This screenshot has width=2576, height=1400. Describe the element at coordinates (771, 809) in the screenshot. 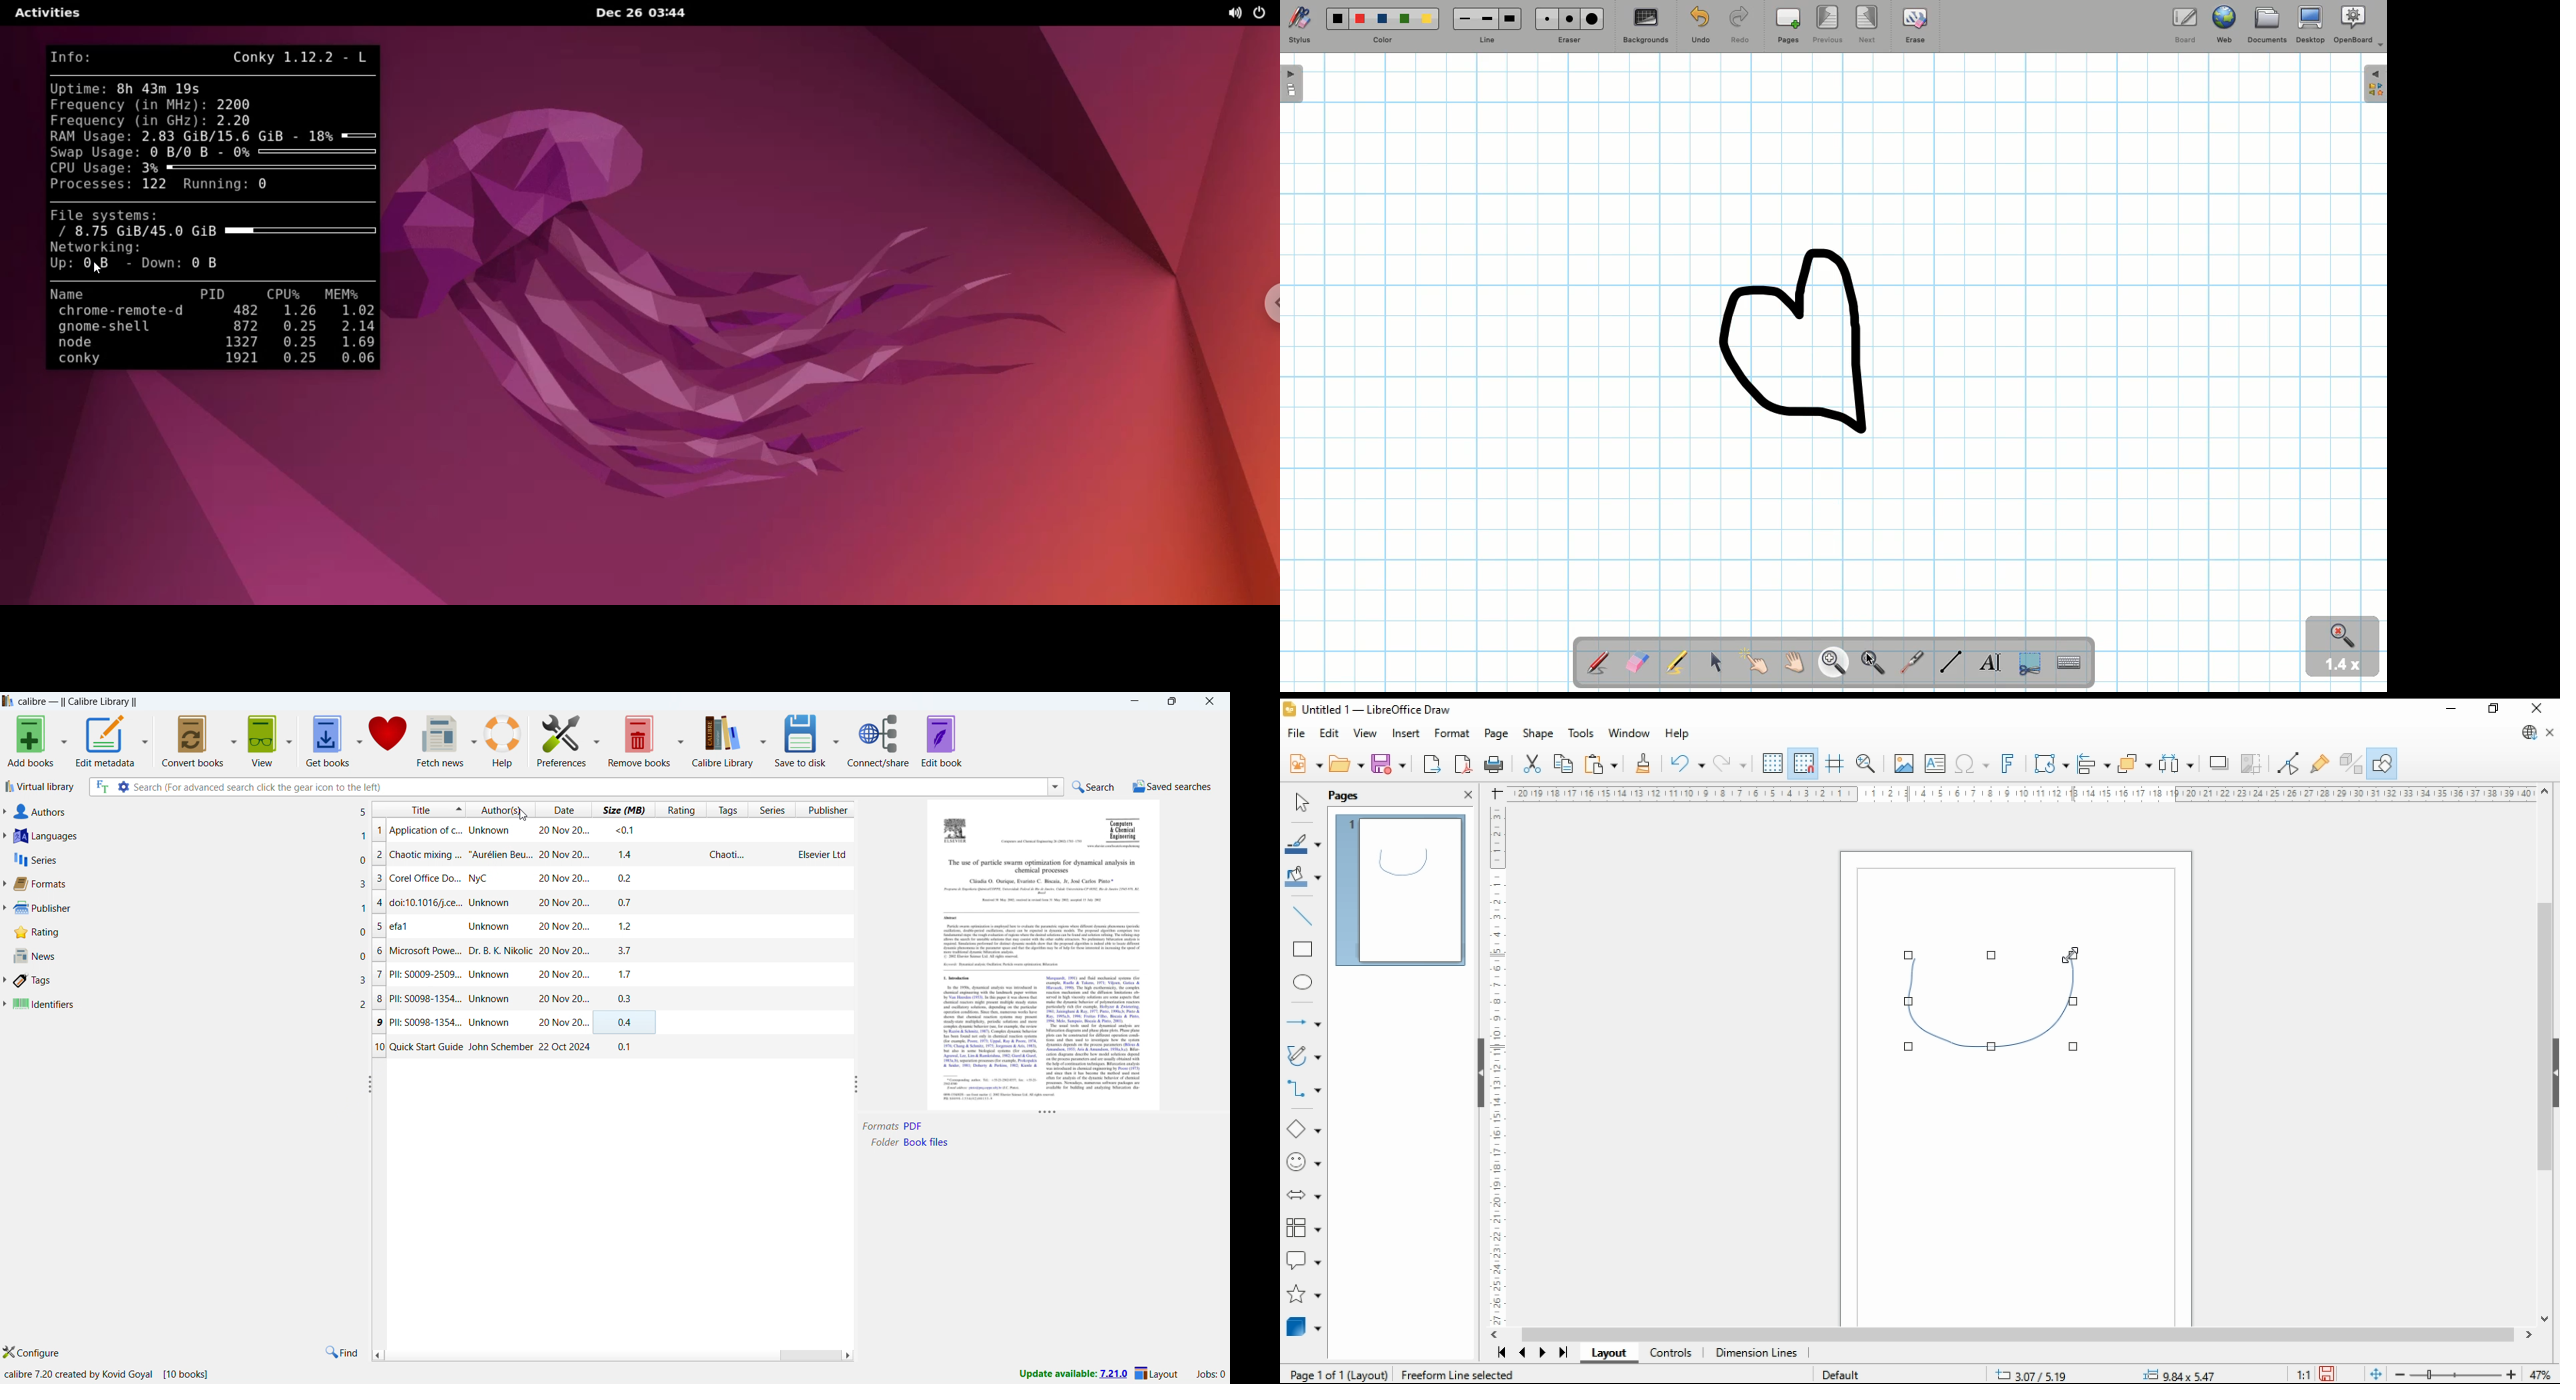

I see `sort by series` at that location.